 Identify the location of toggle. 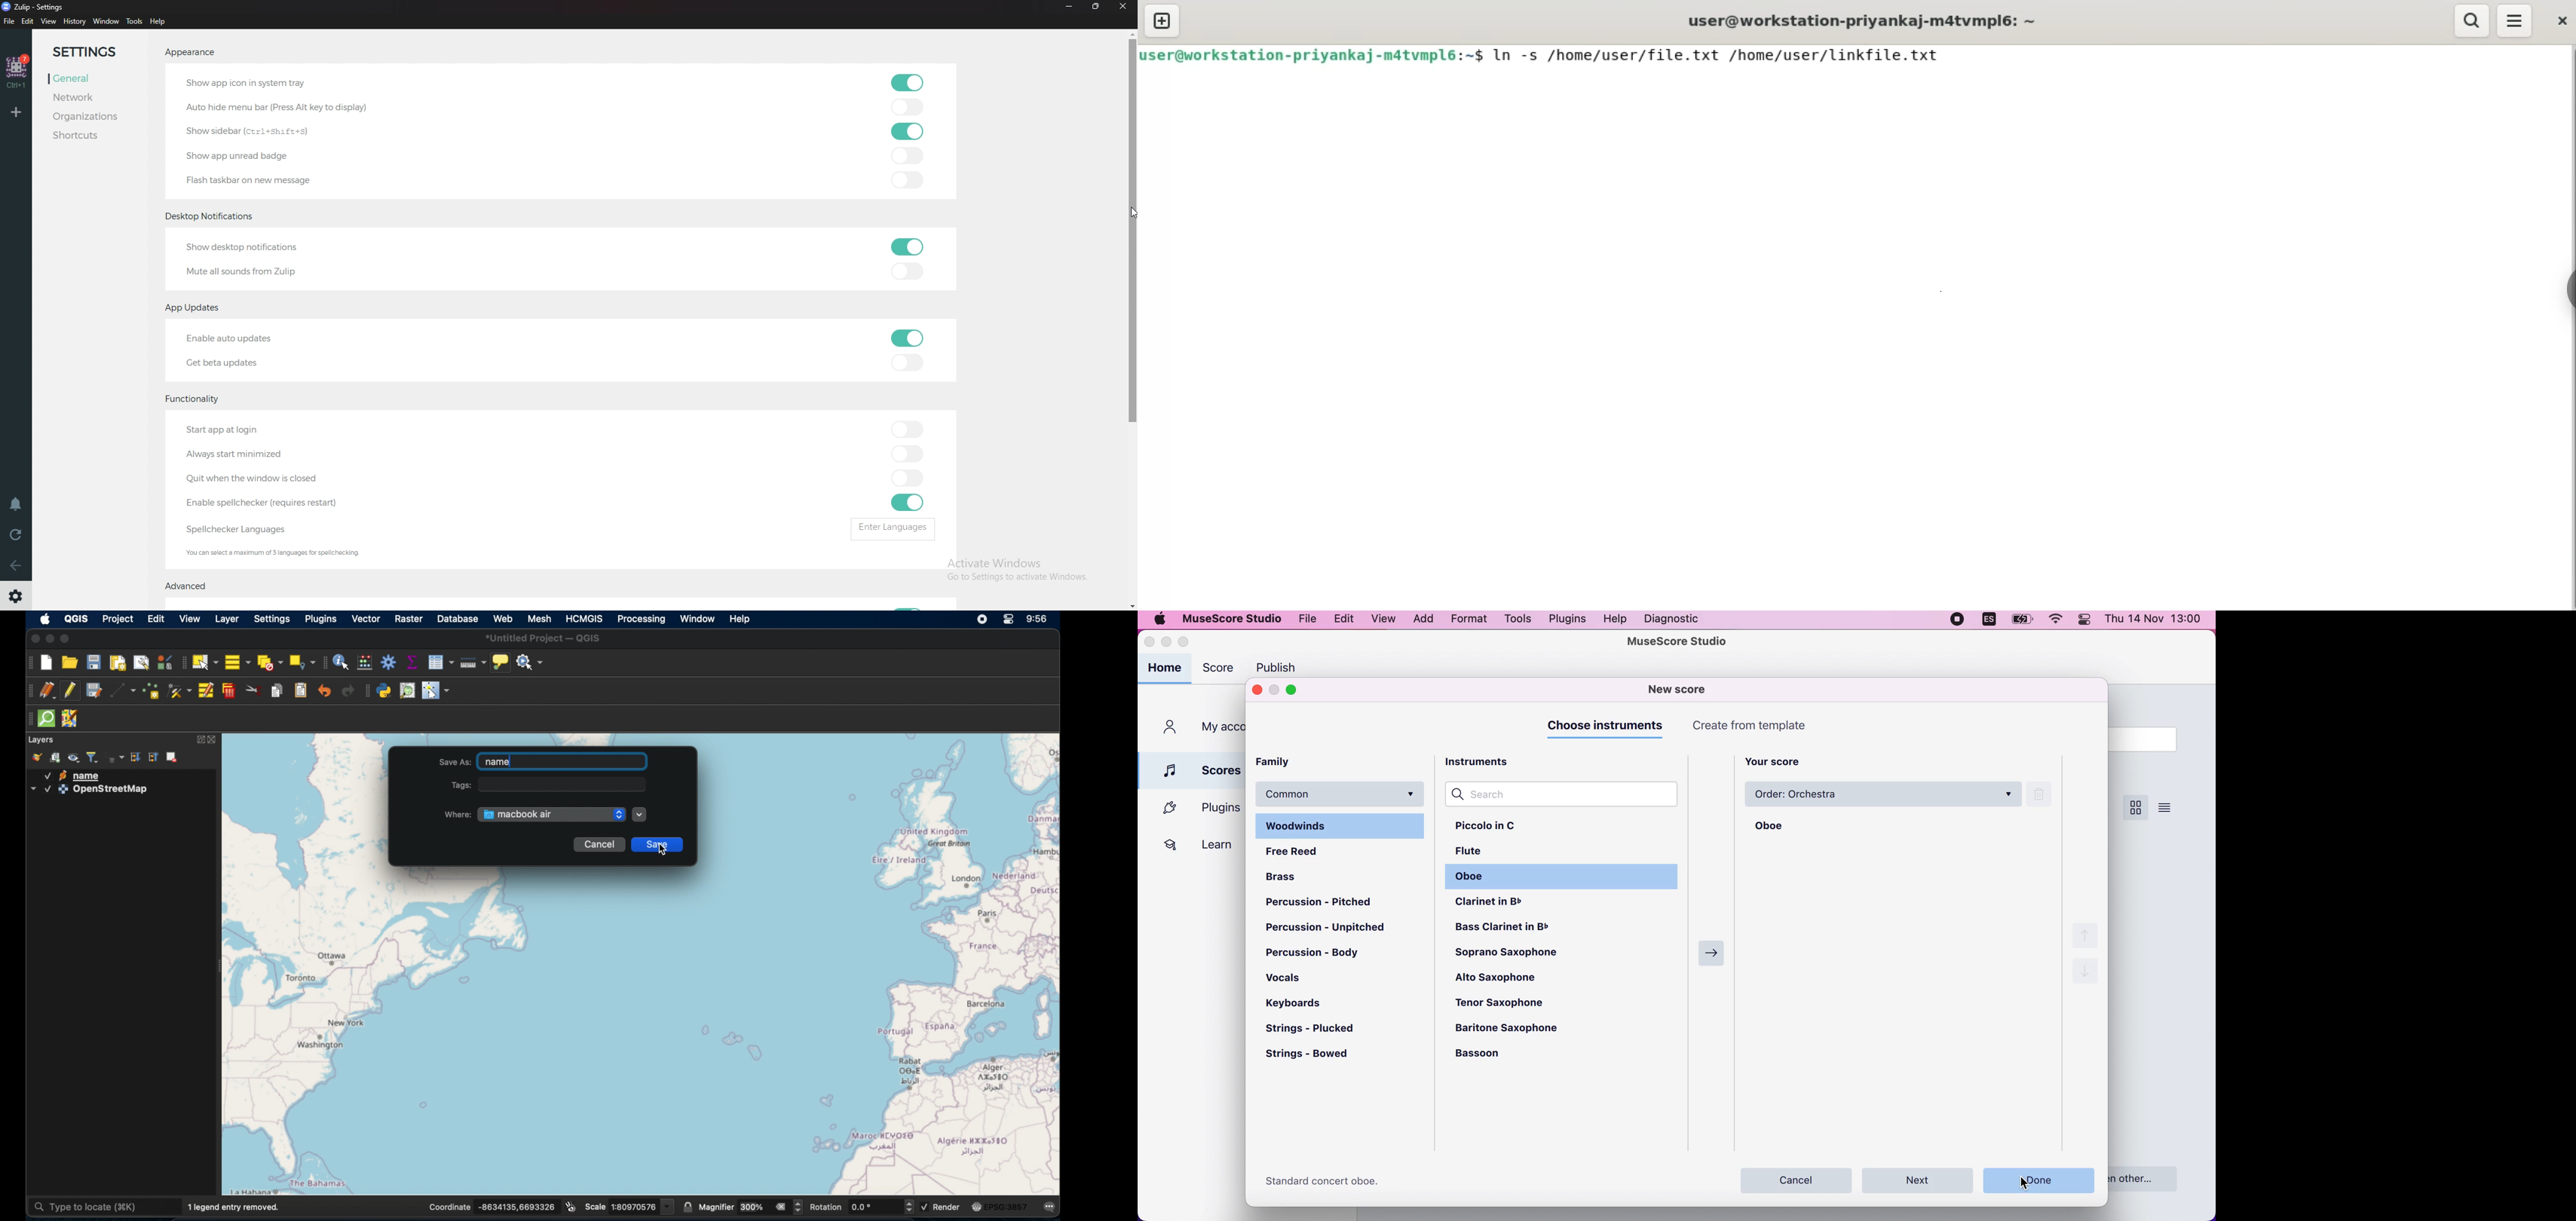
(907, 130).